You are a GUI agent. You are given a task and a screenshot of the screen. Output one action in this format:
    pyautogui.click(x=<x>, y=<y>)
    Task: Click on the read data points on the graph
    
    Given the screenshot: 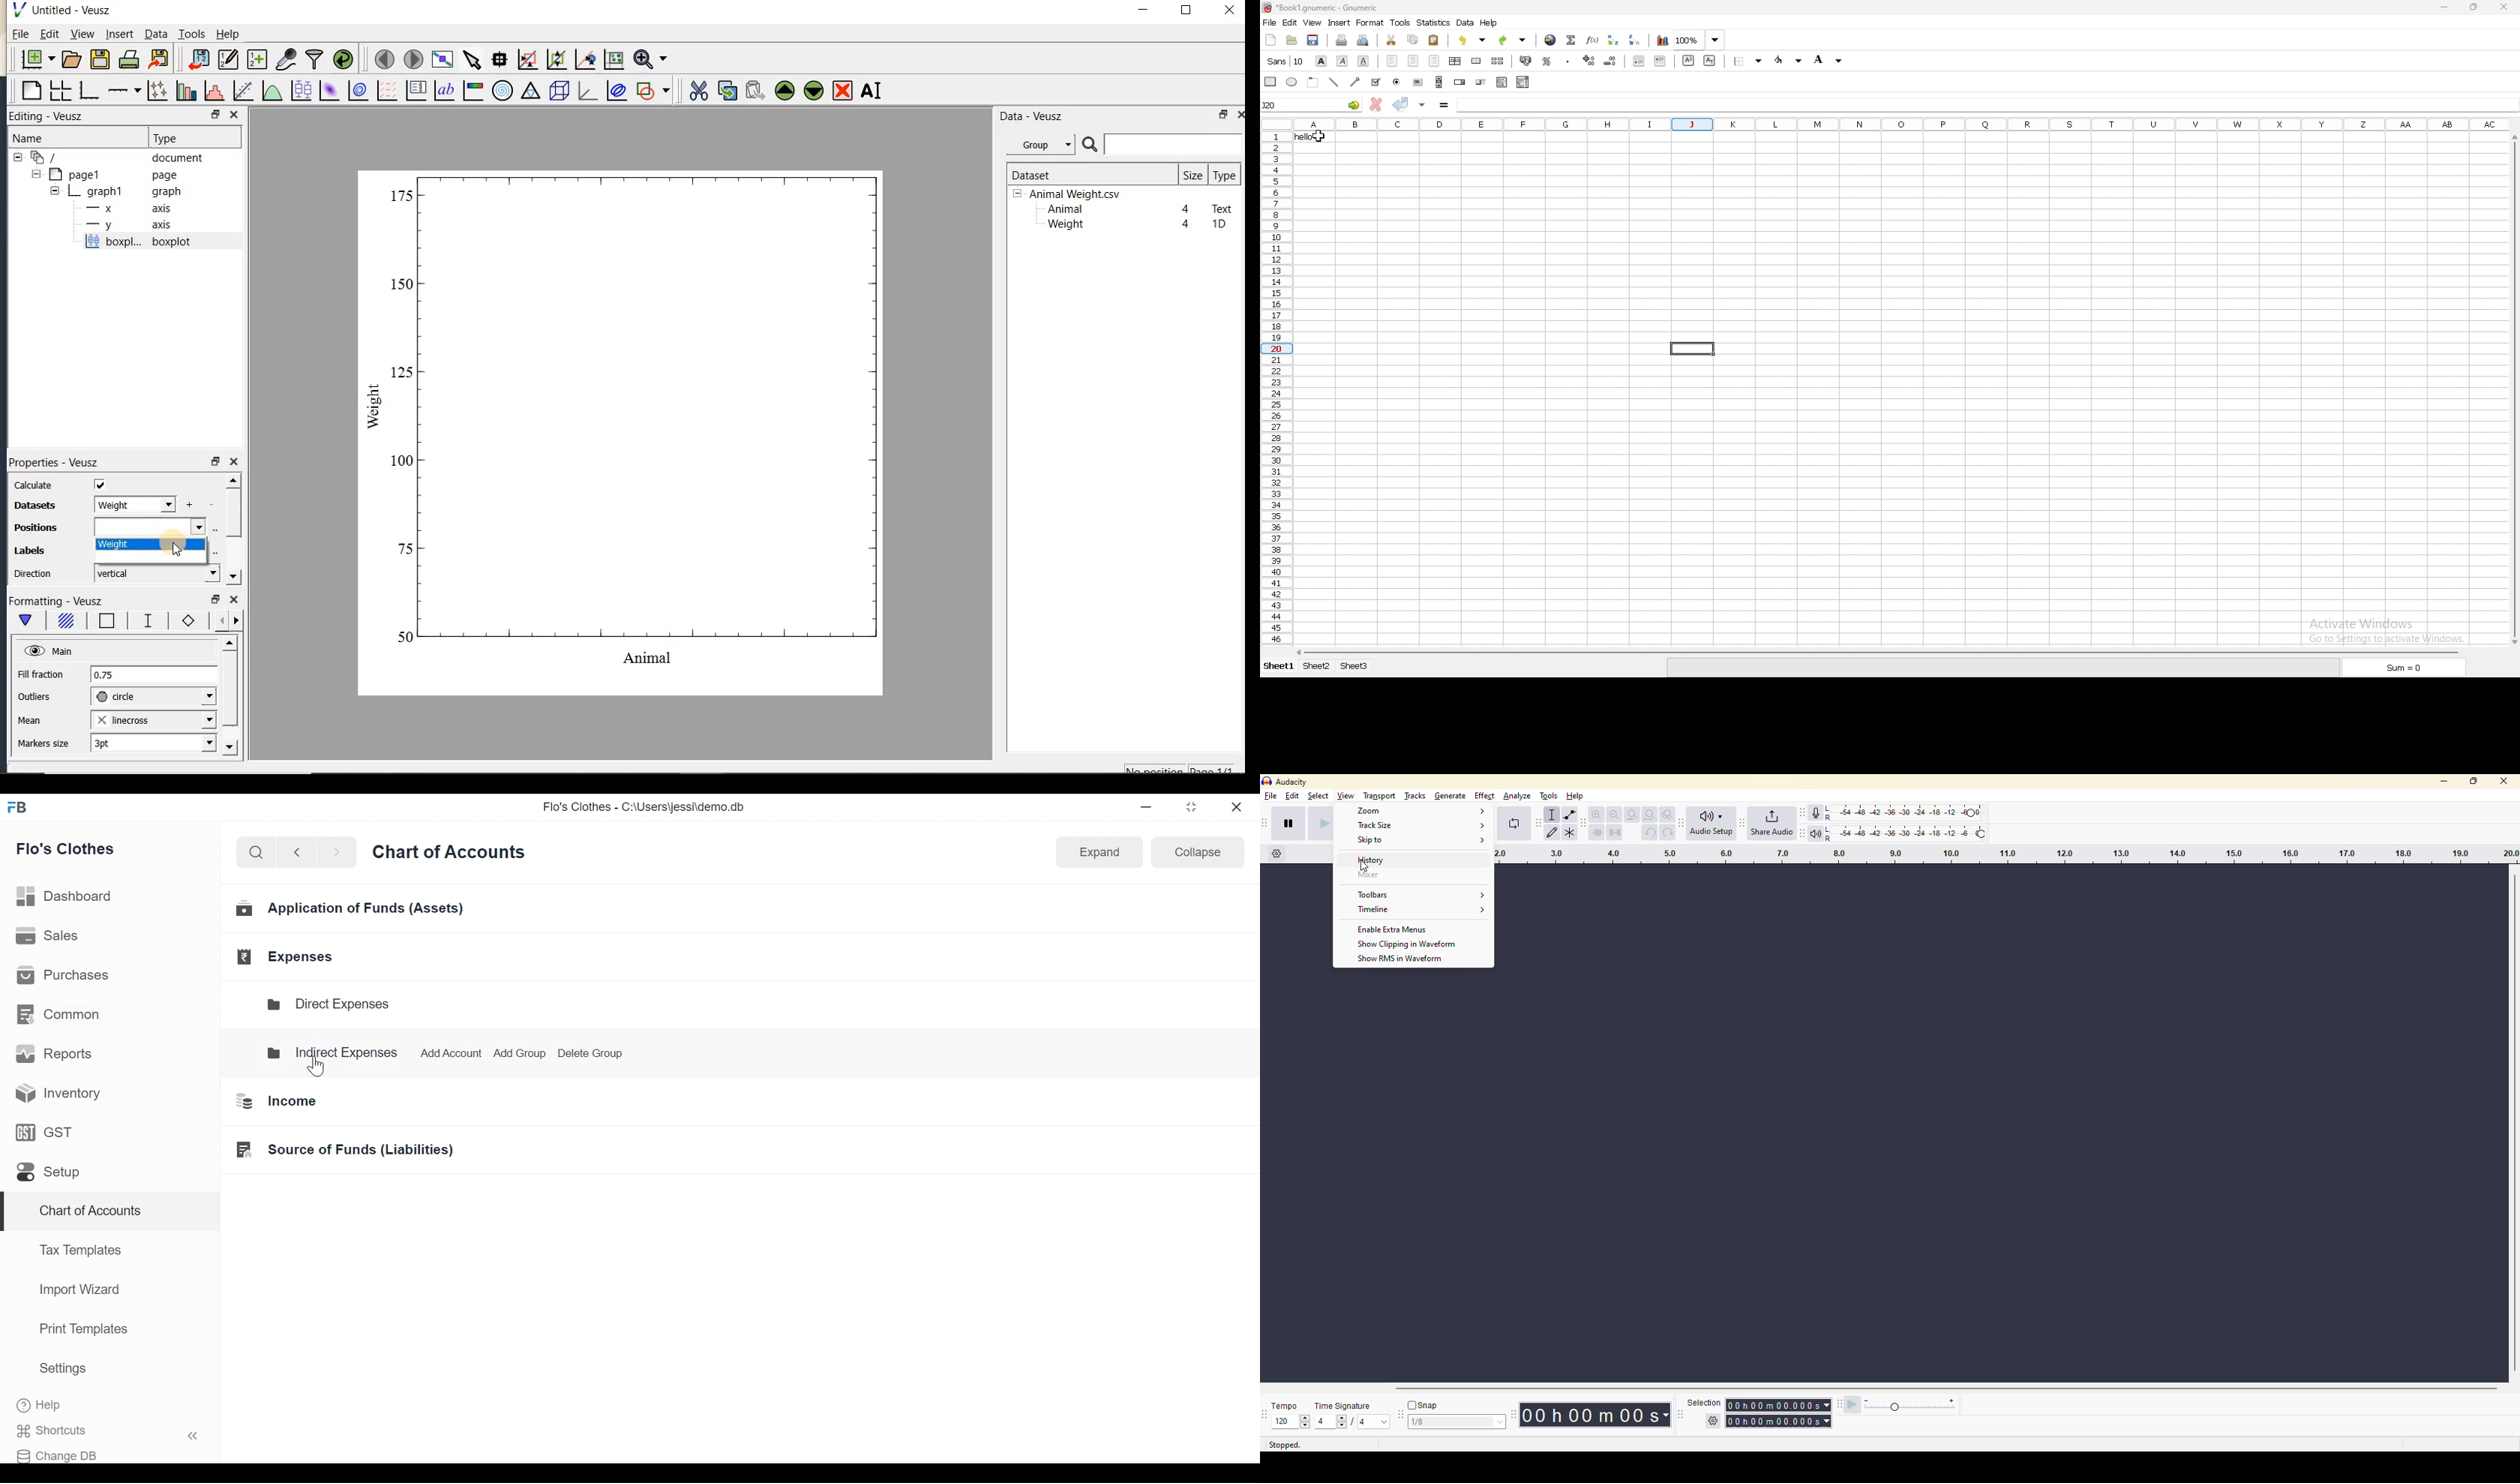 What is the action you would take?
    pyautogui.click(x=499, y=60)
    